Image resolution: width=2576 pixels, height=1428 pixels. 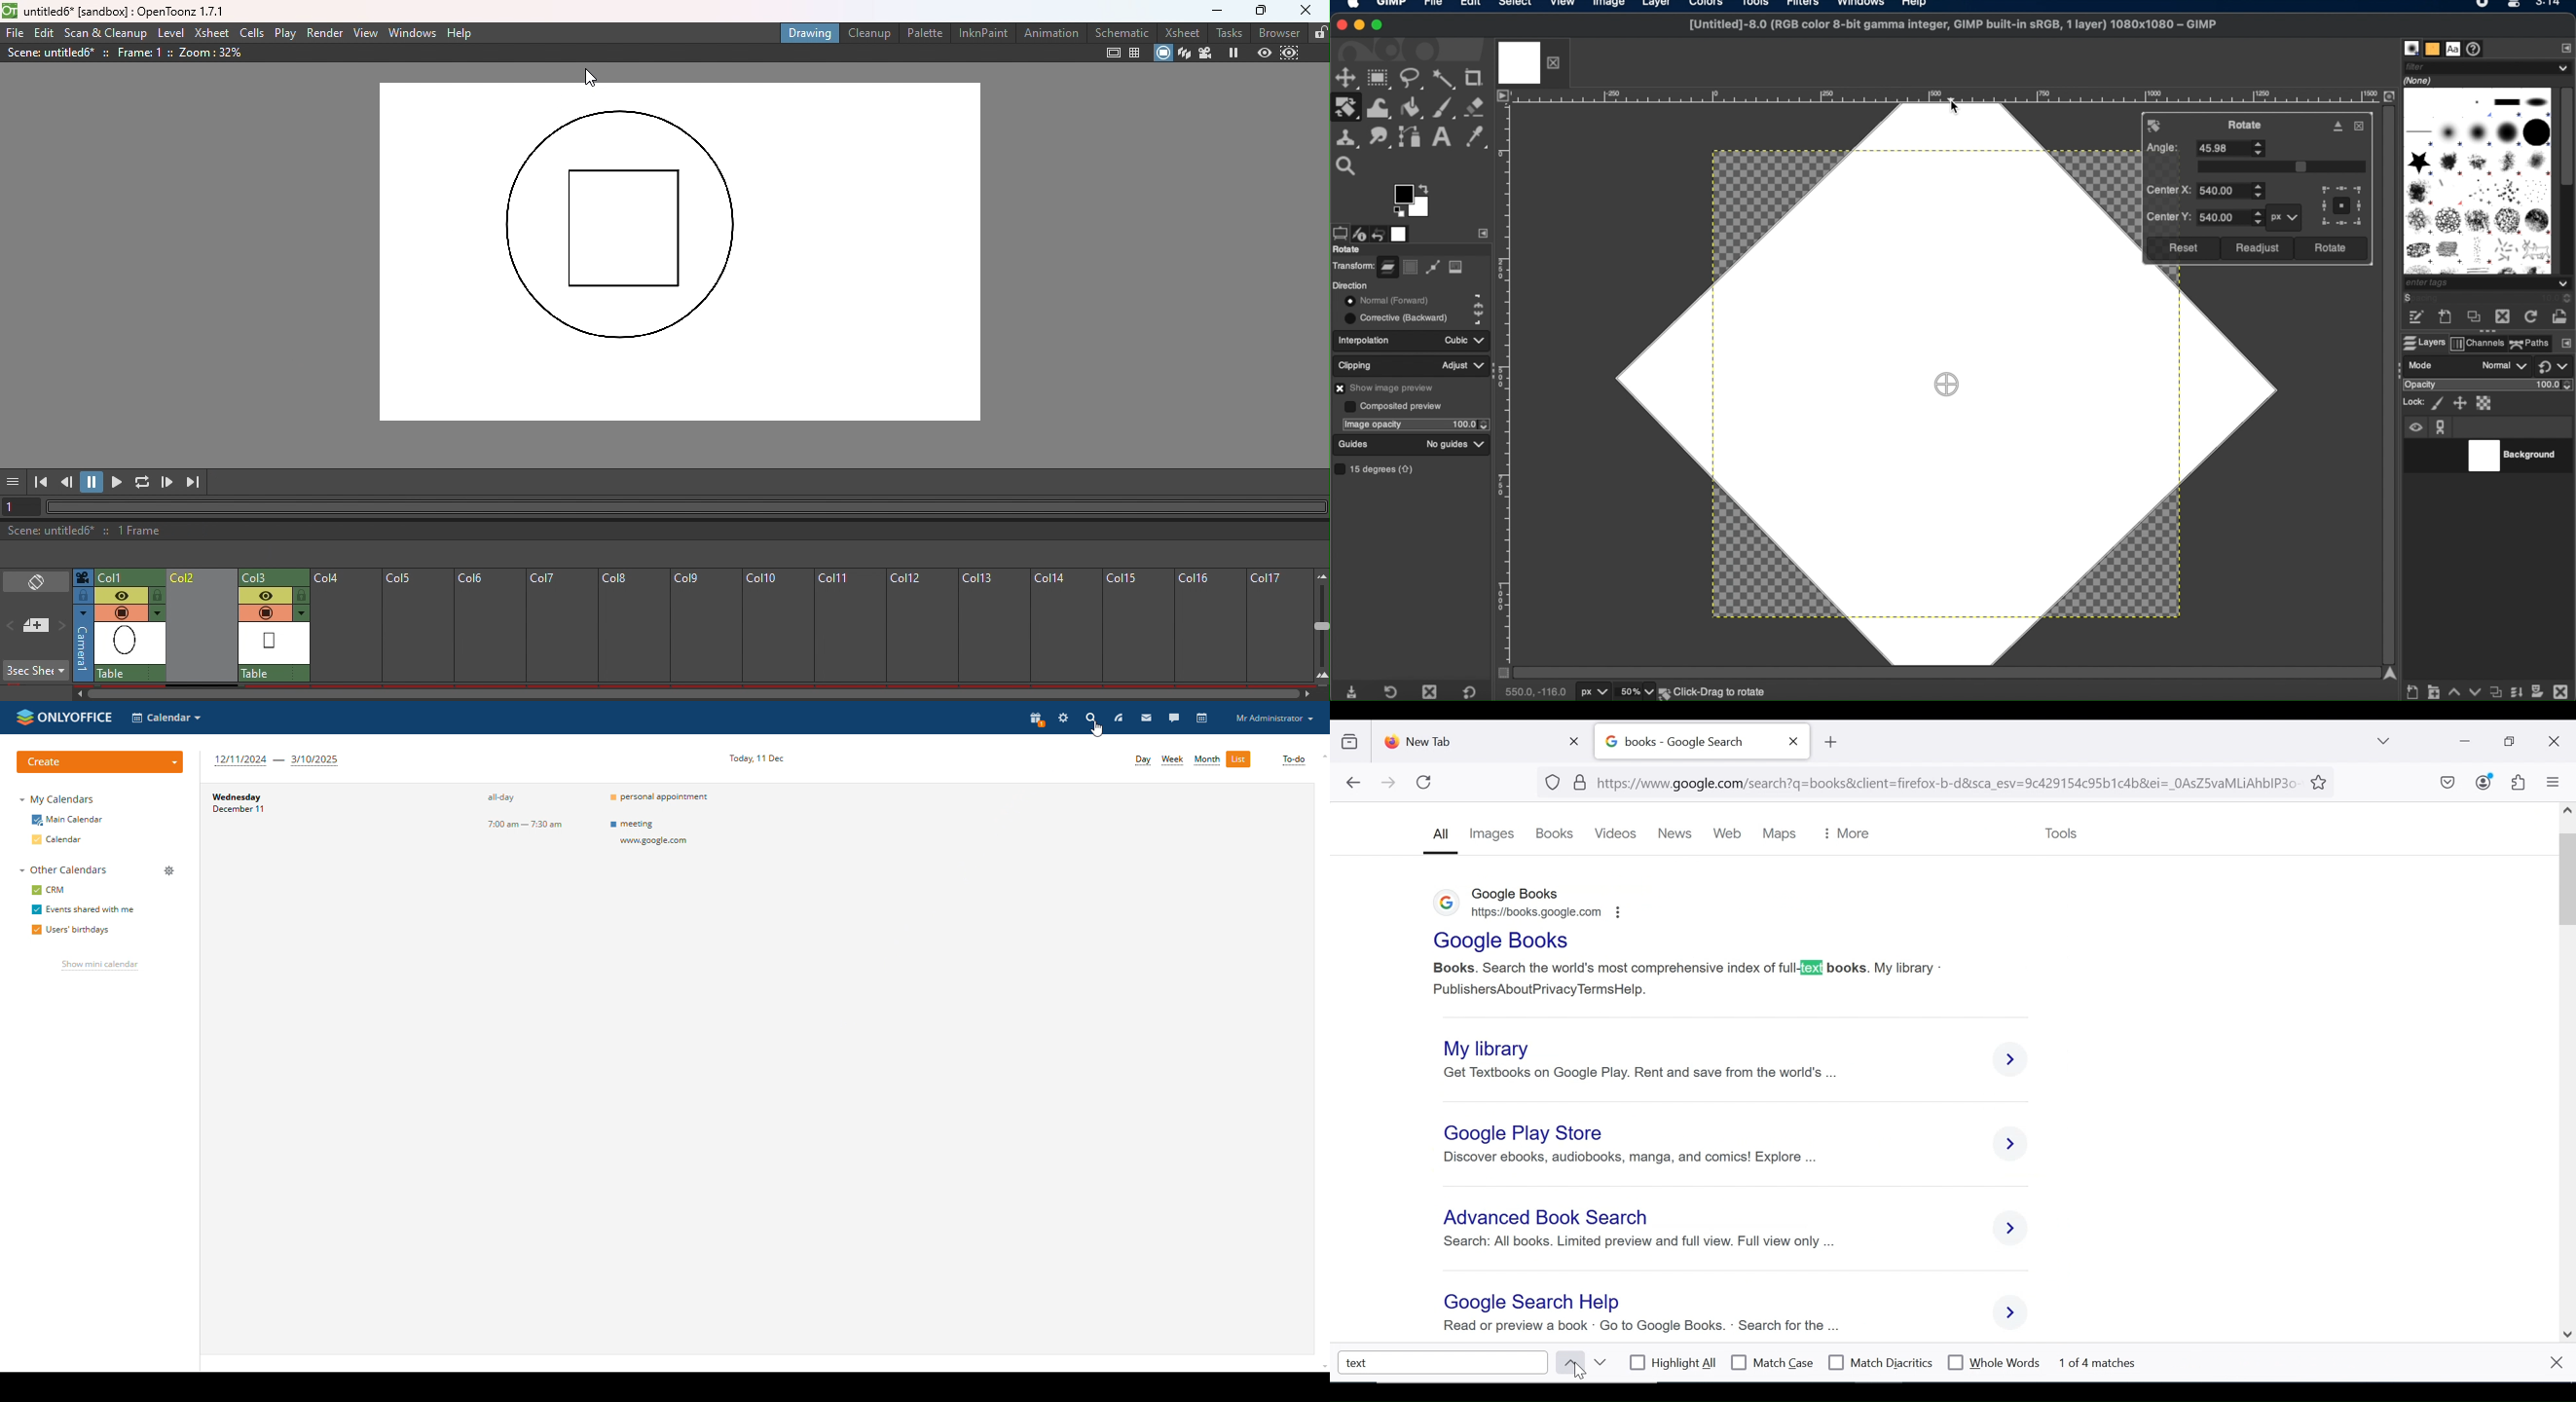 I want to click on url, so click(x=1923, y=781).